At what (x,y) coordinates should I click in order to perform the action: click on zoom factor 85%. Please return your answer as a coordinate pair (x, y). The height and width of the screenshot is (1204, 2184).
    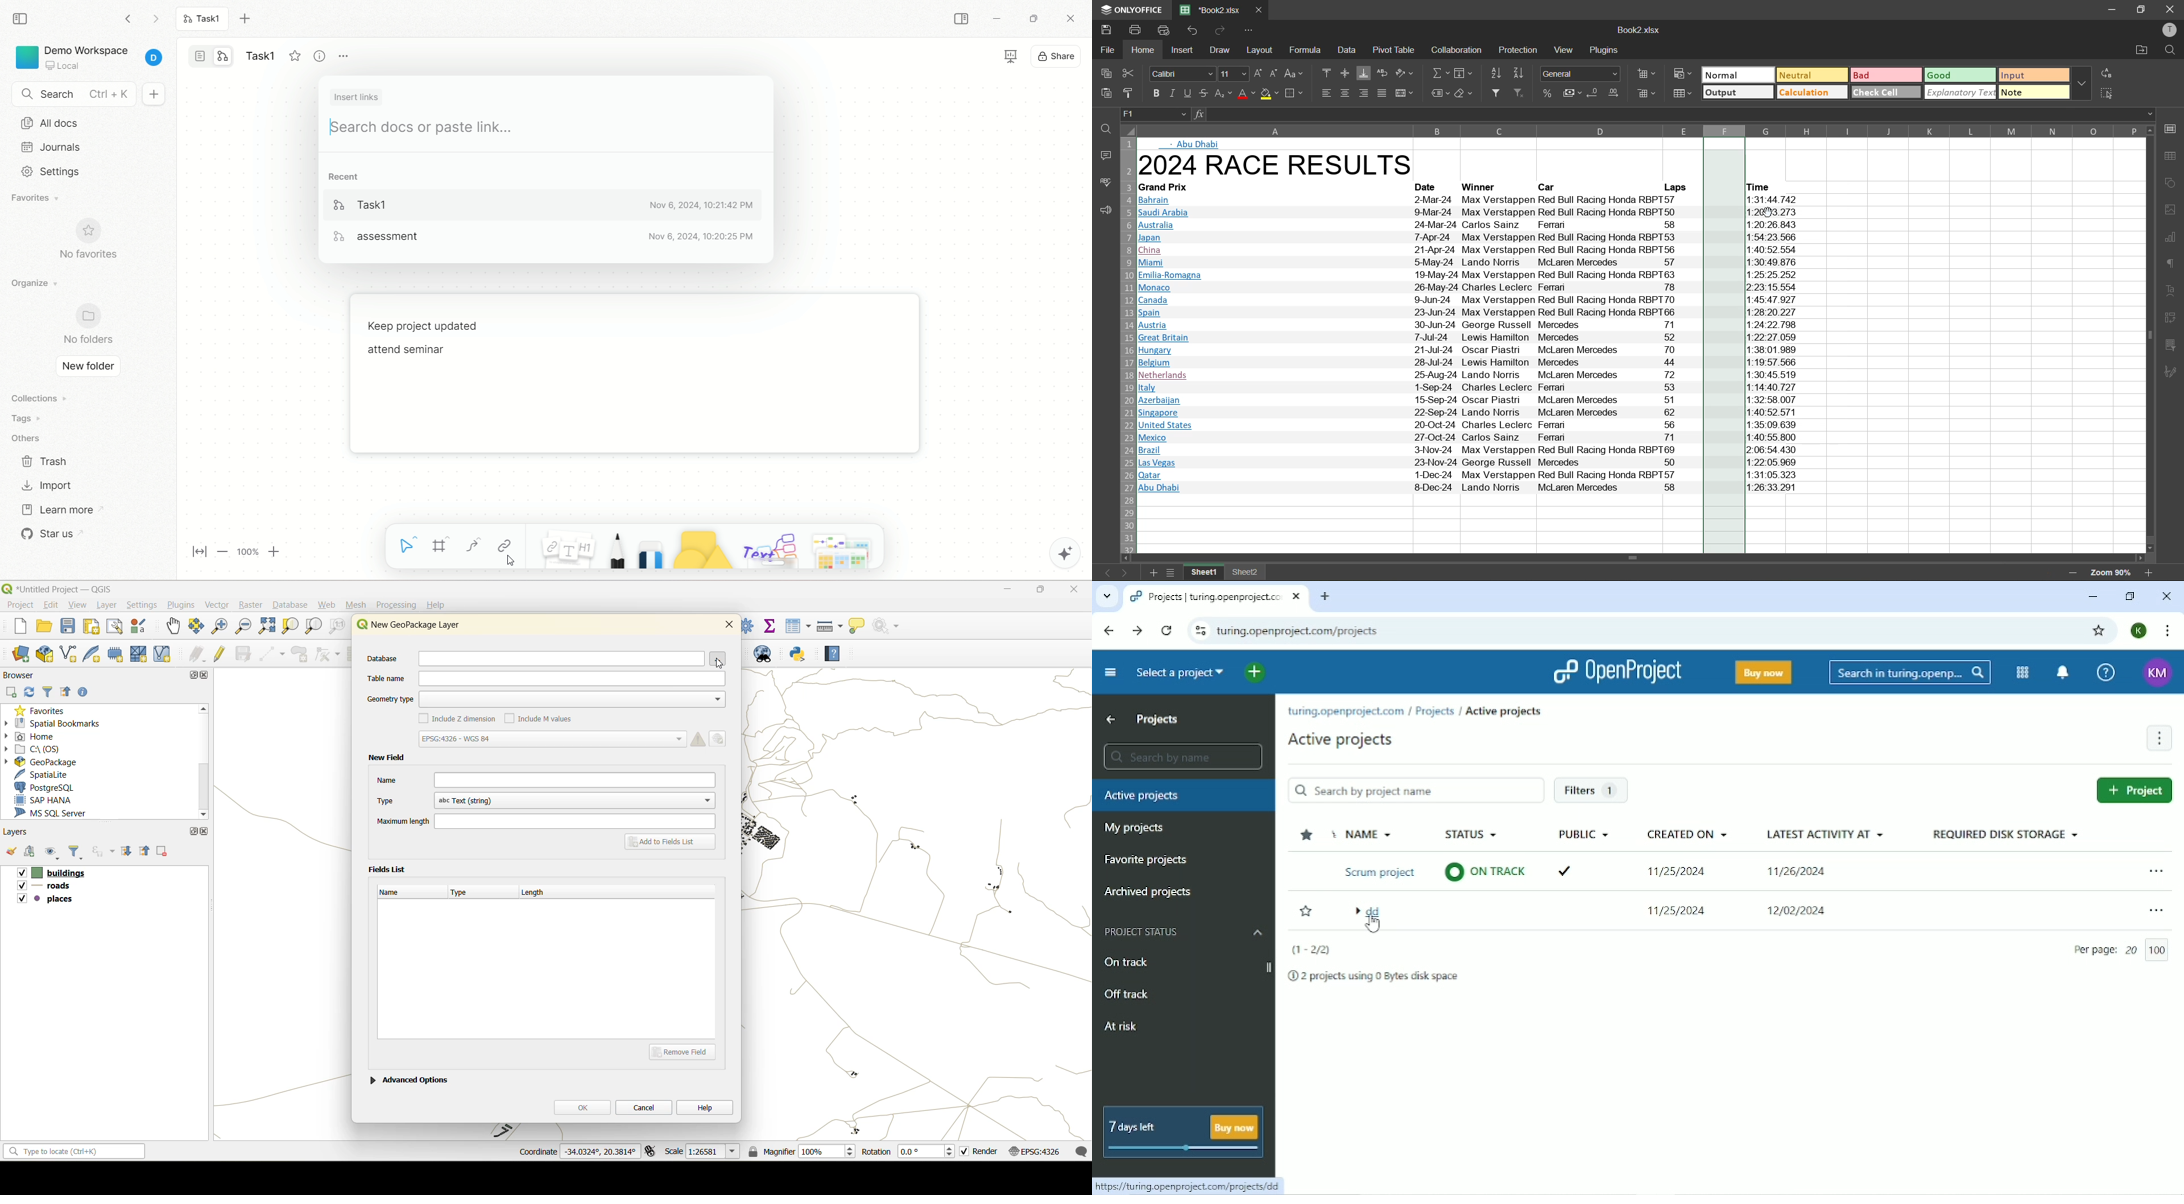
    Looking at the image, I should click on (2112, 573).